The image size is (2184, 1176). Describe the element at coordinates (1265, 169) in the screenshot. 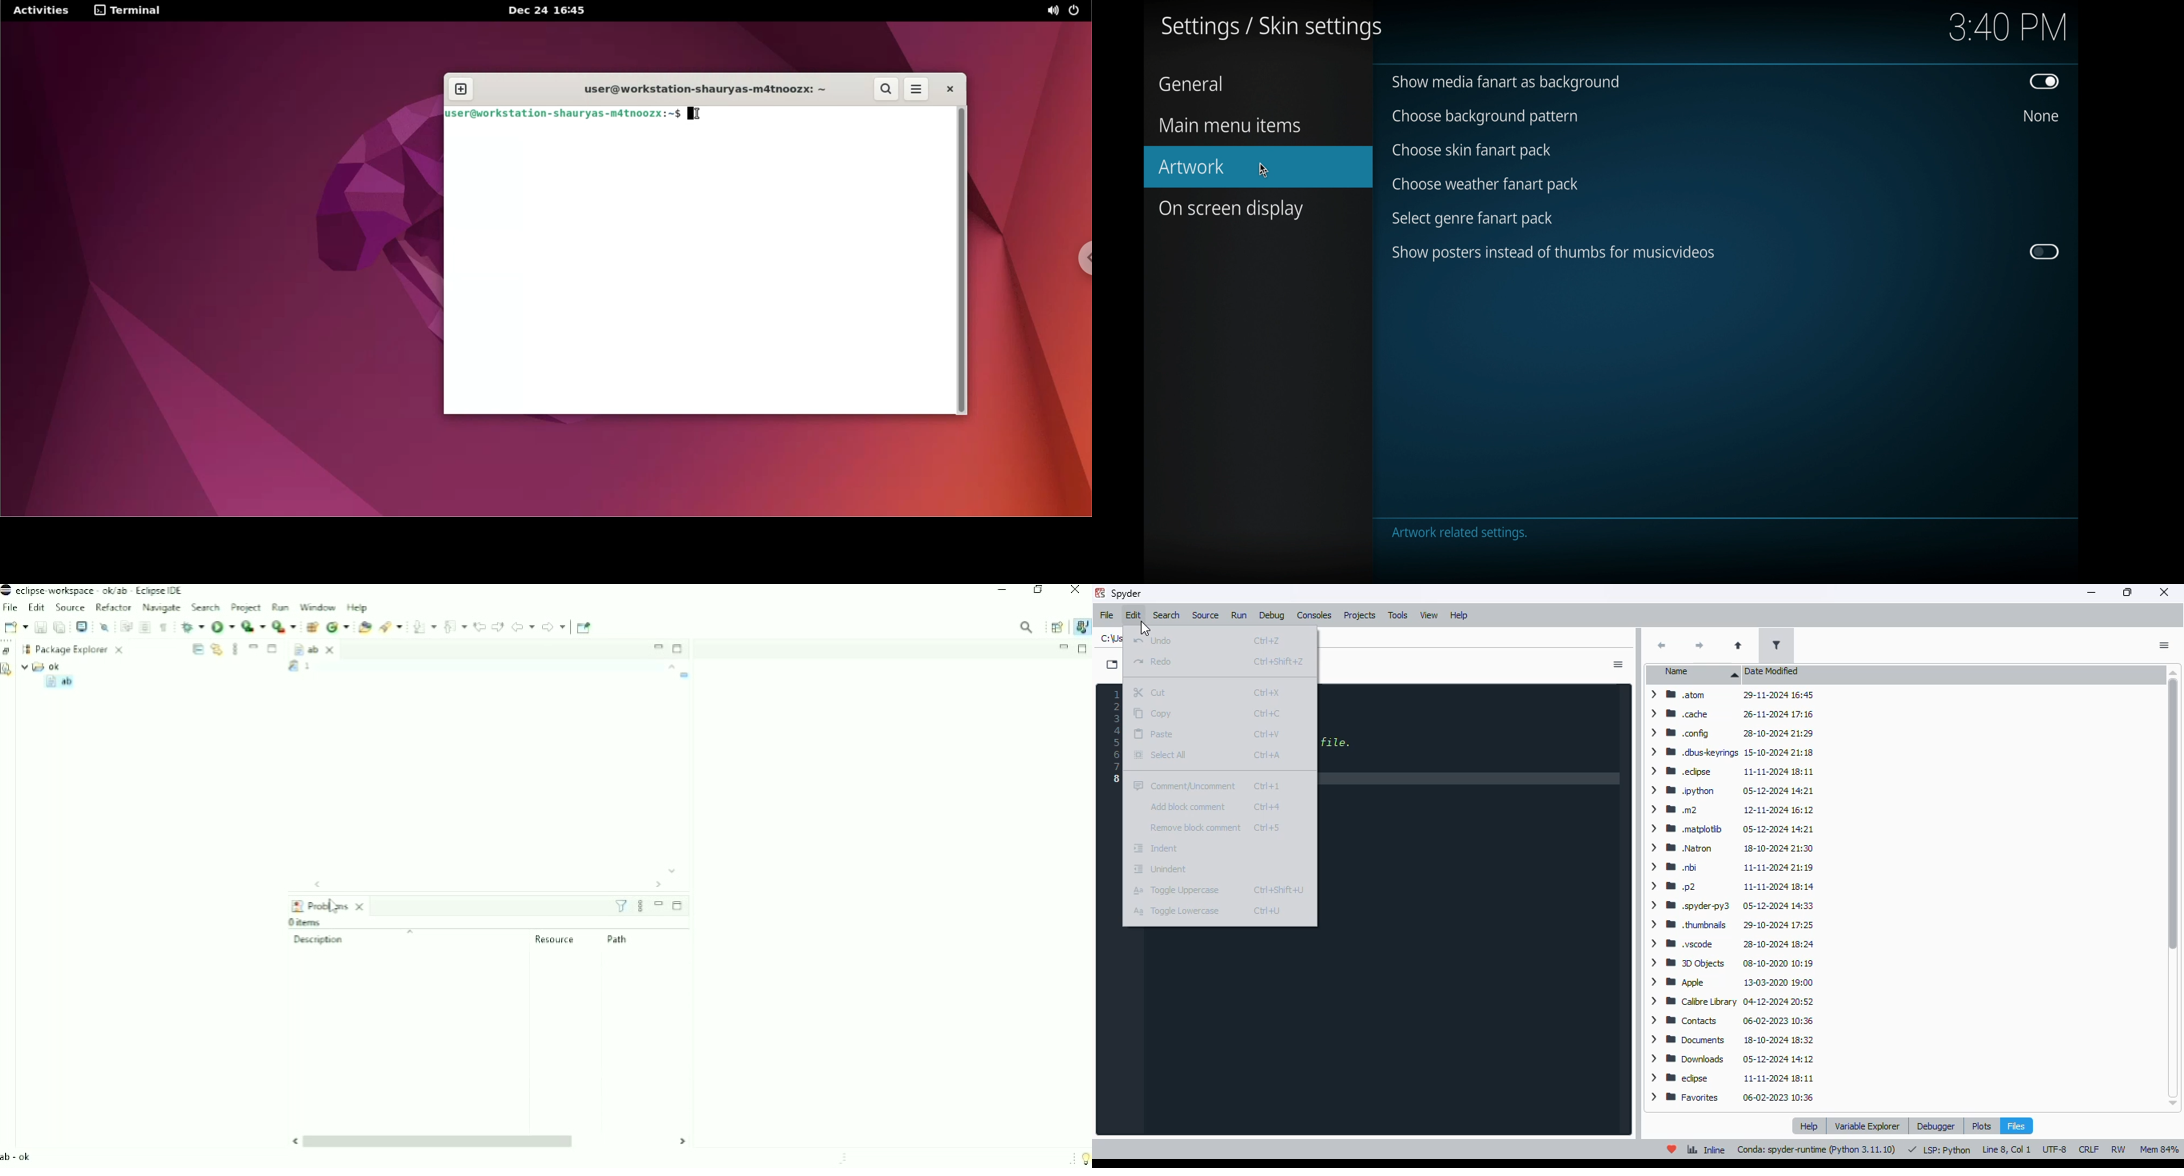

I see `cursor` at that location.